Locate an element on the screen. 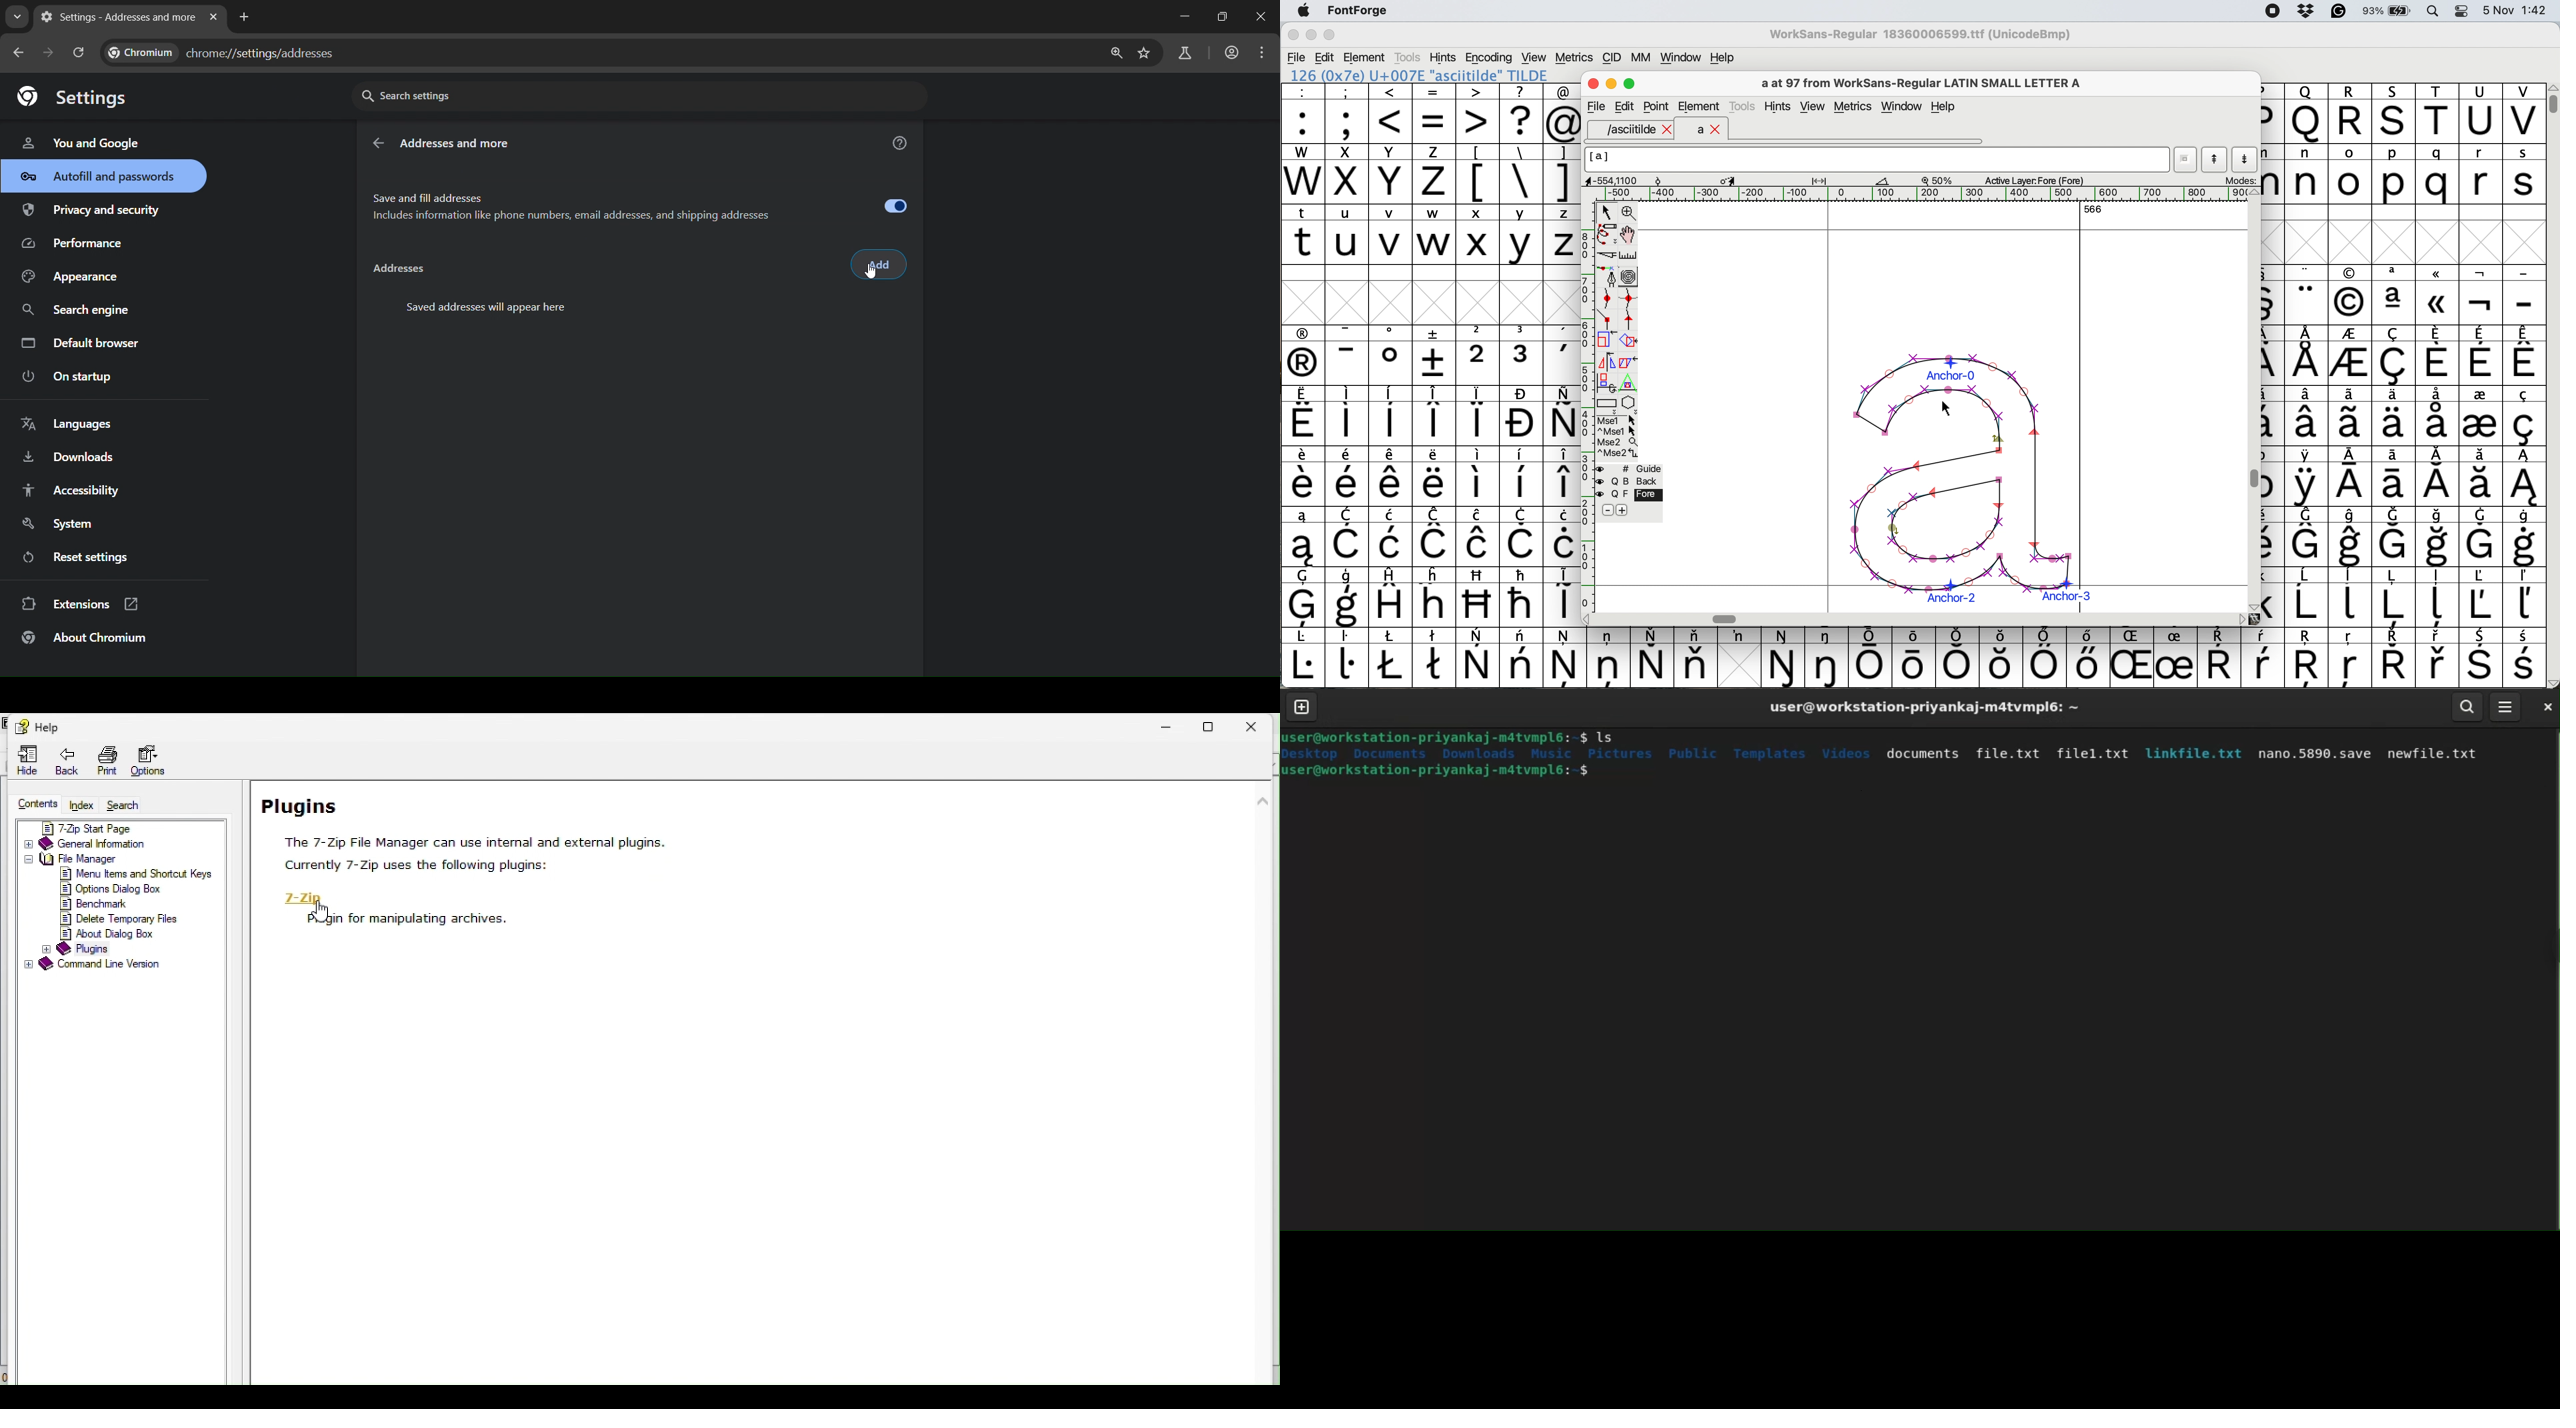 The width and height of the screenshot is (2576, 1428). help is located at coordinates (34, 724).